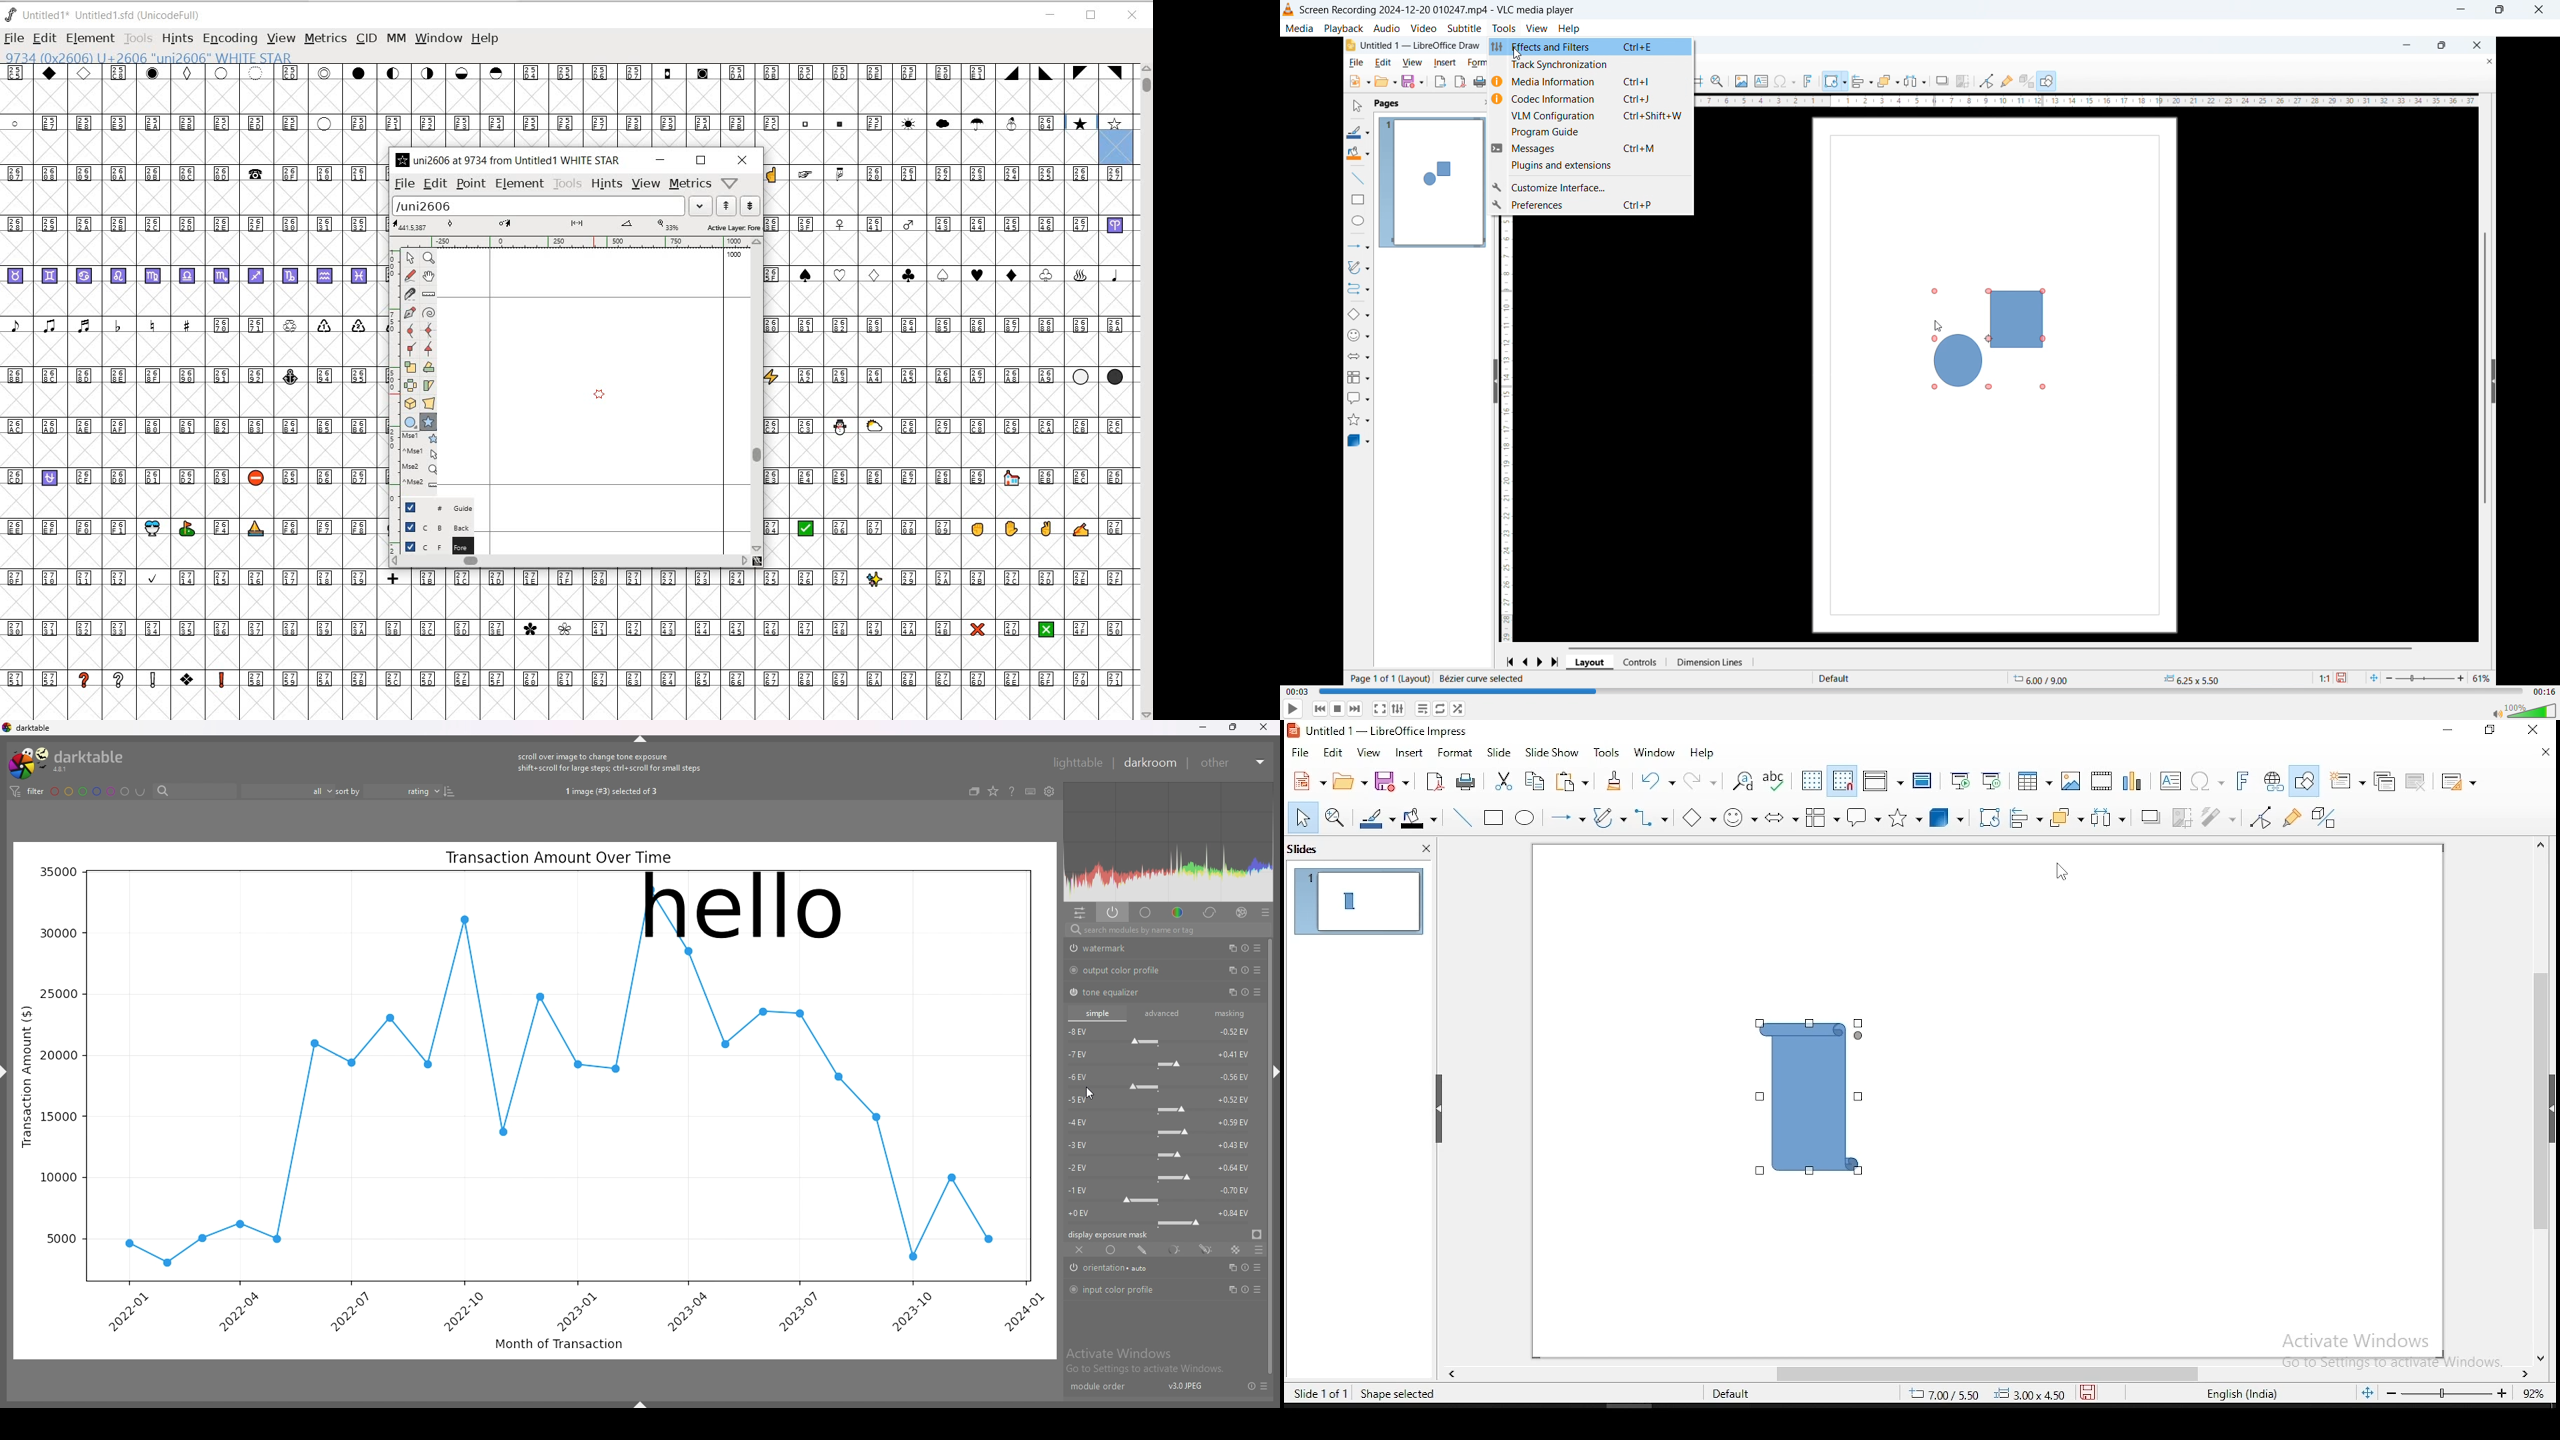 This screenshot has height=1456, width=2576. Describe the element at coordinates (1704, 752) in the screenshot. I see `help` at that location.